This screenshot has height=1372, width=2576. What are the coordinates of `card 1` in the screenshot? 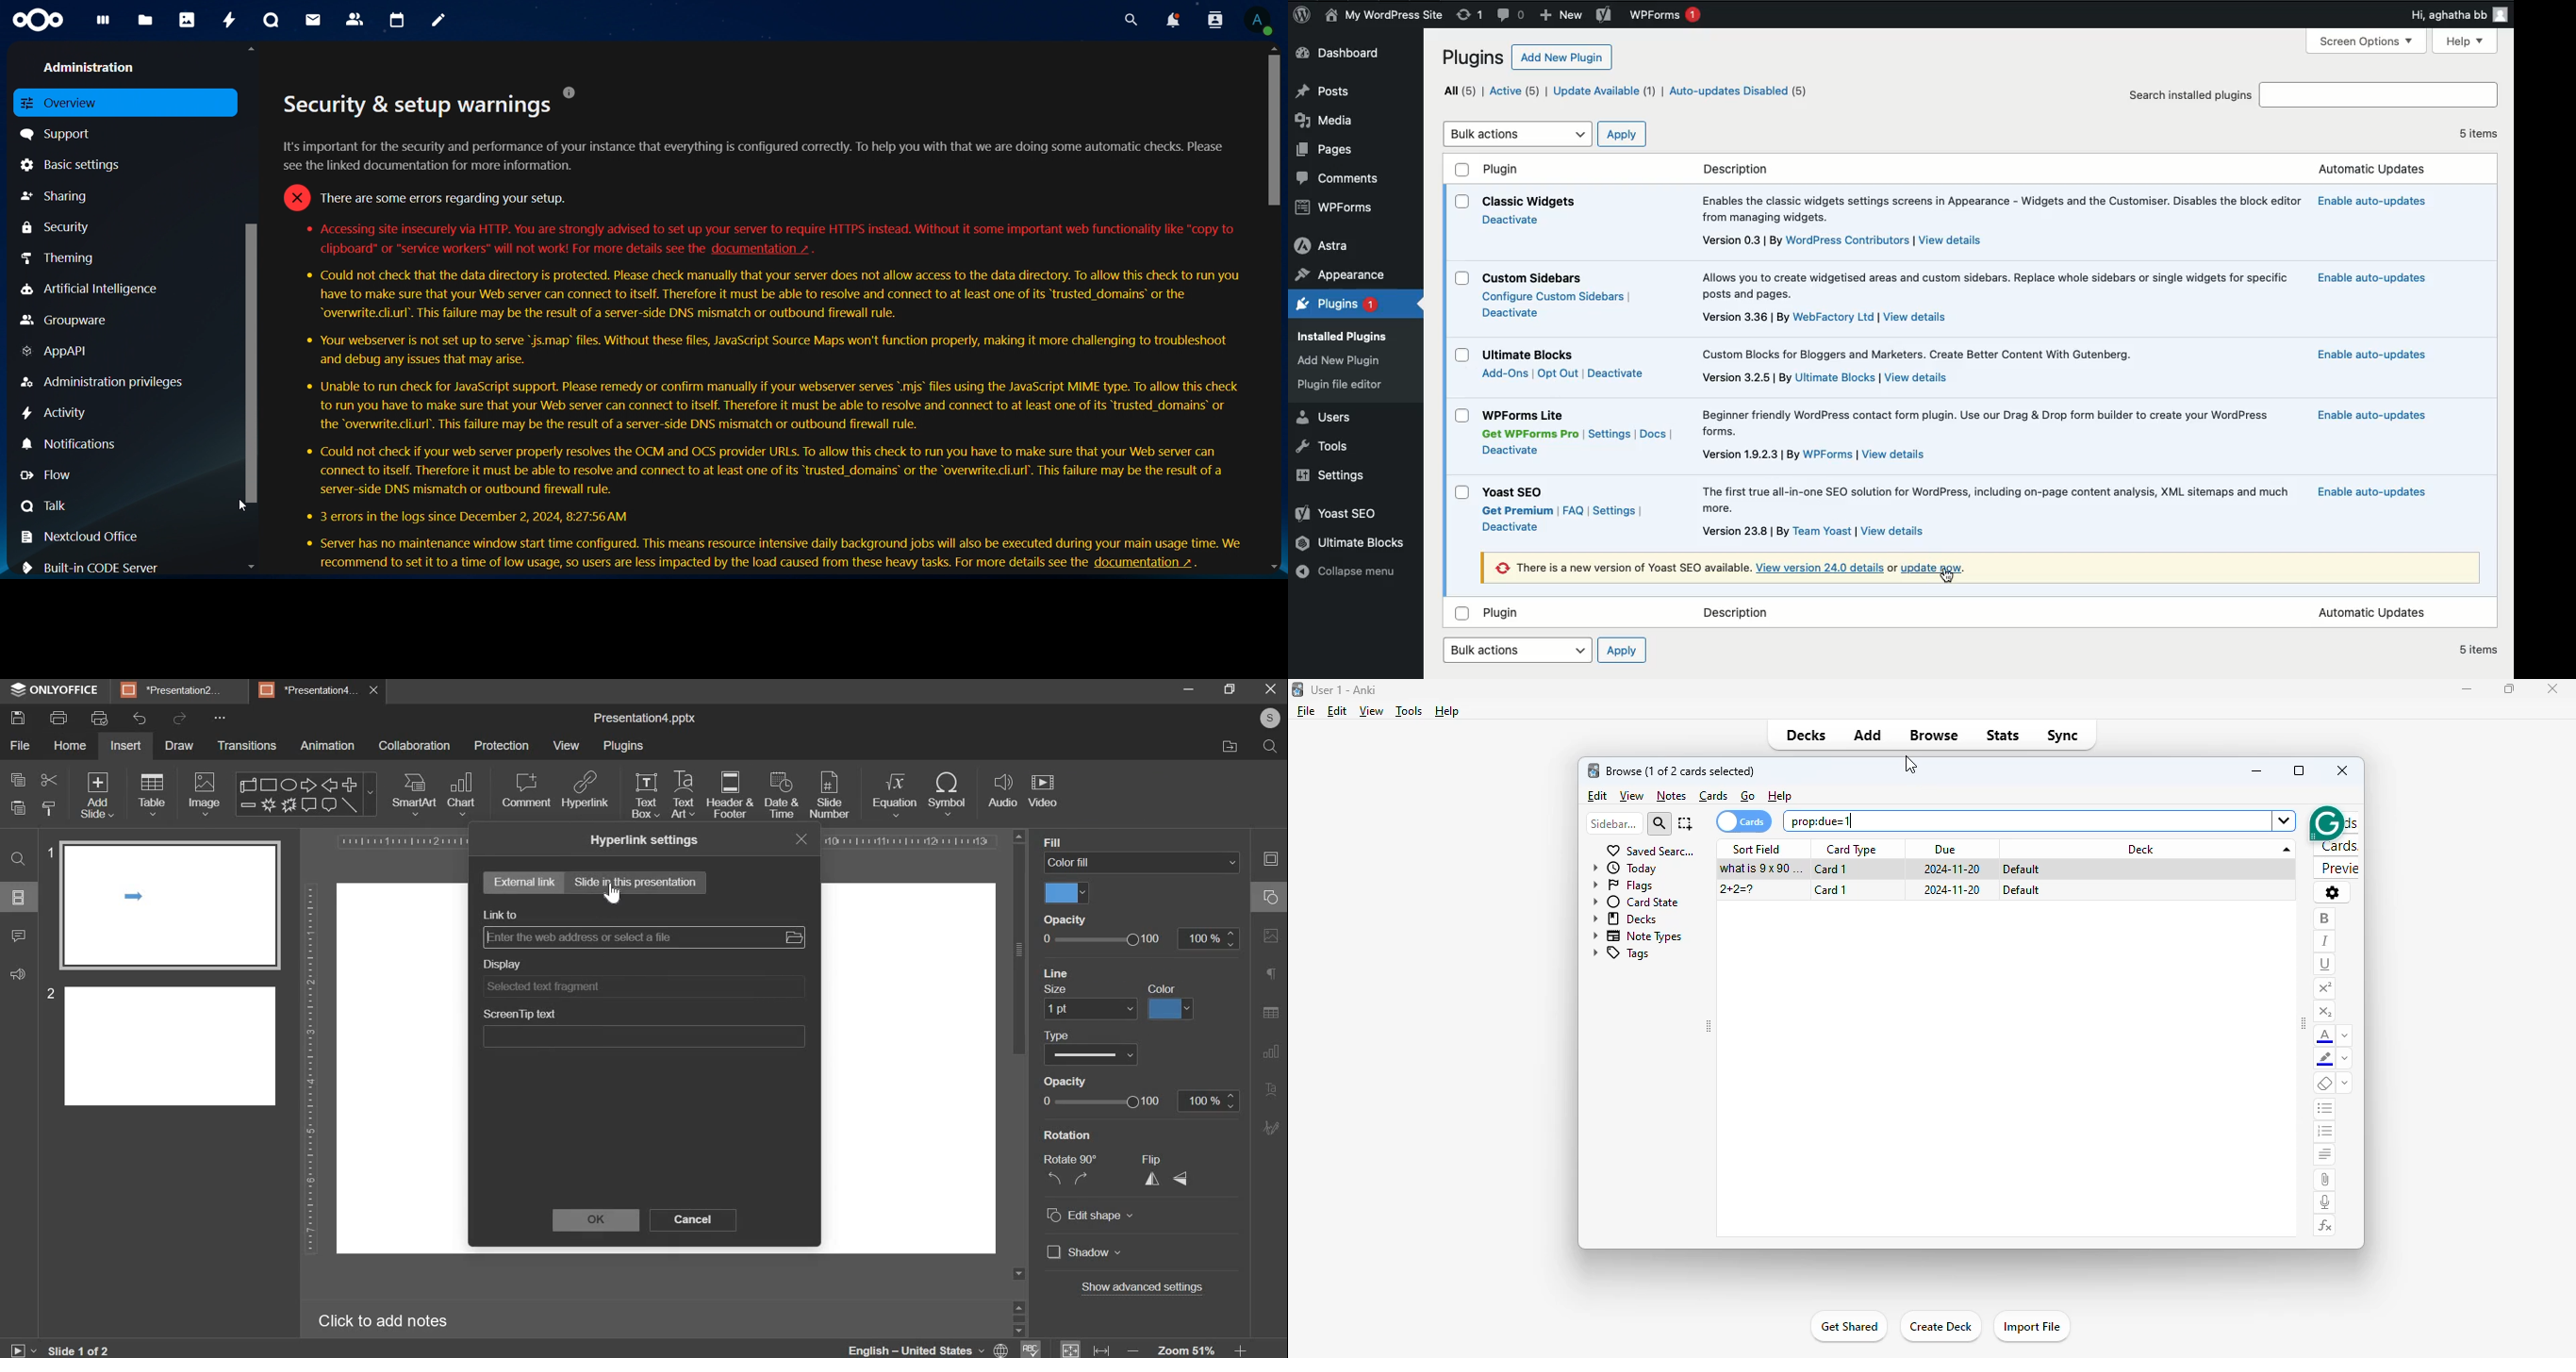 It's located at (1830, 869).